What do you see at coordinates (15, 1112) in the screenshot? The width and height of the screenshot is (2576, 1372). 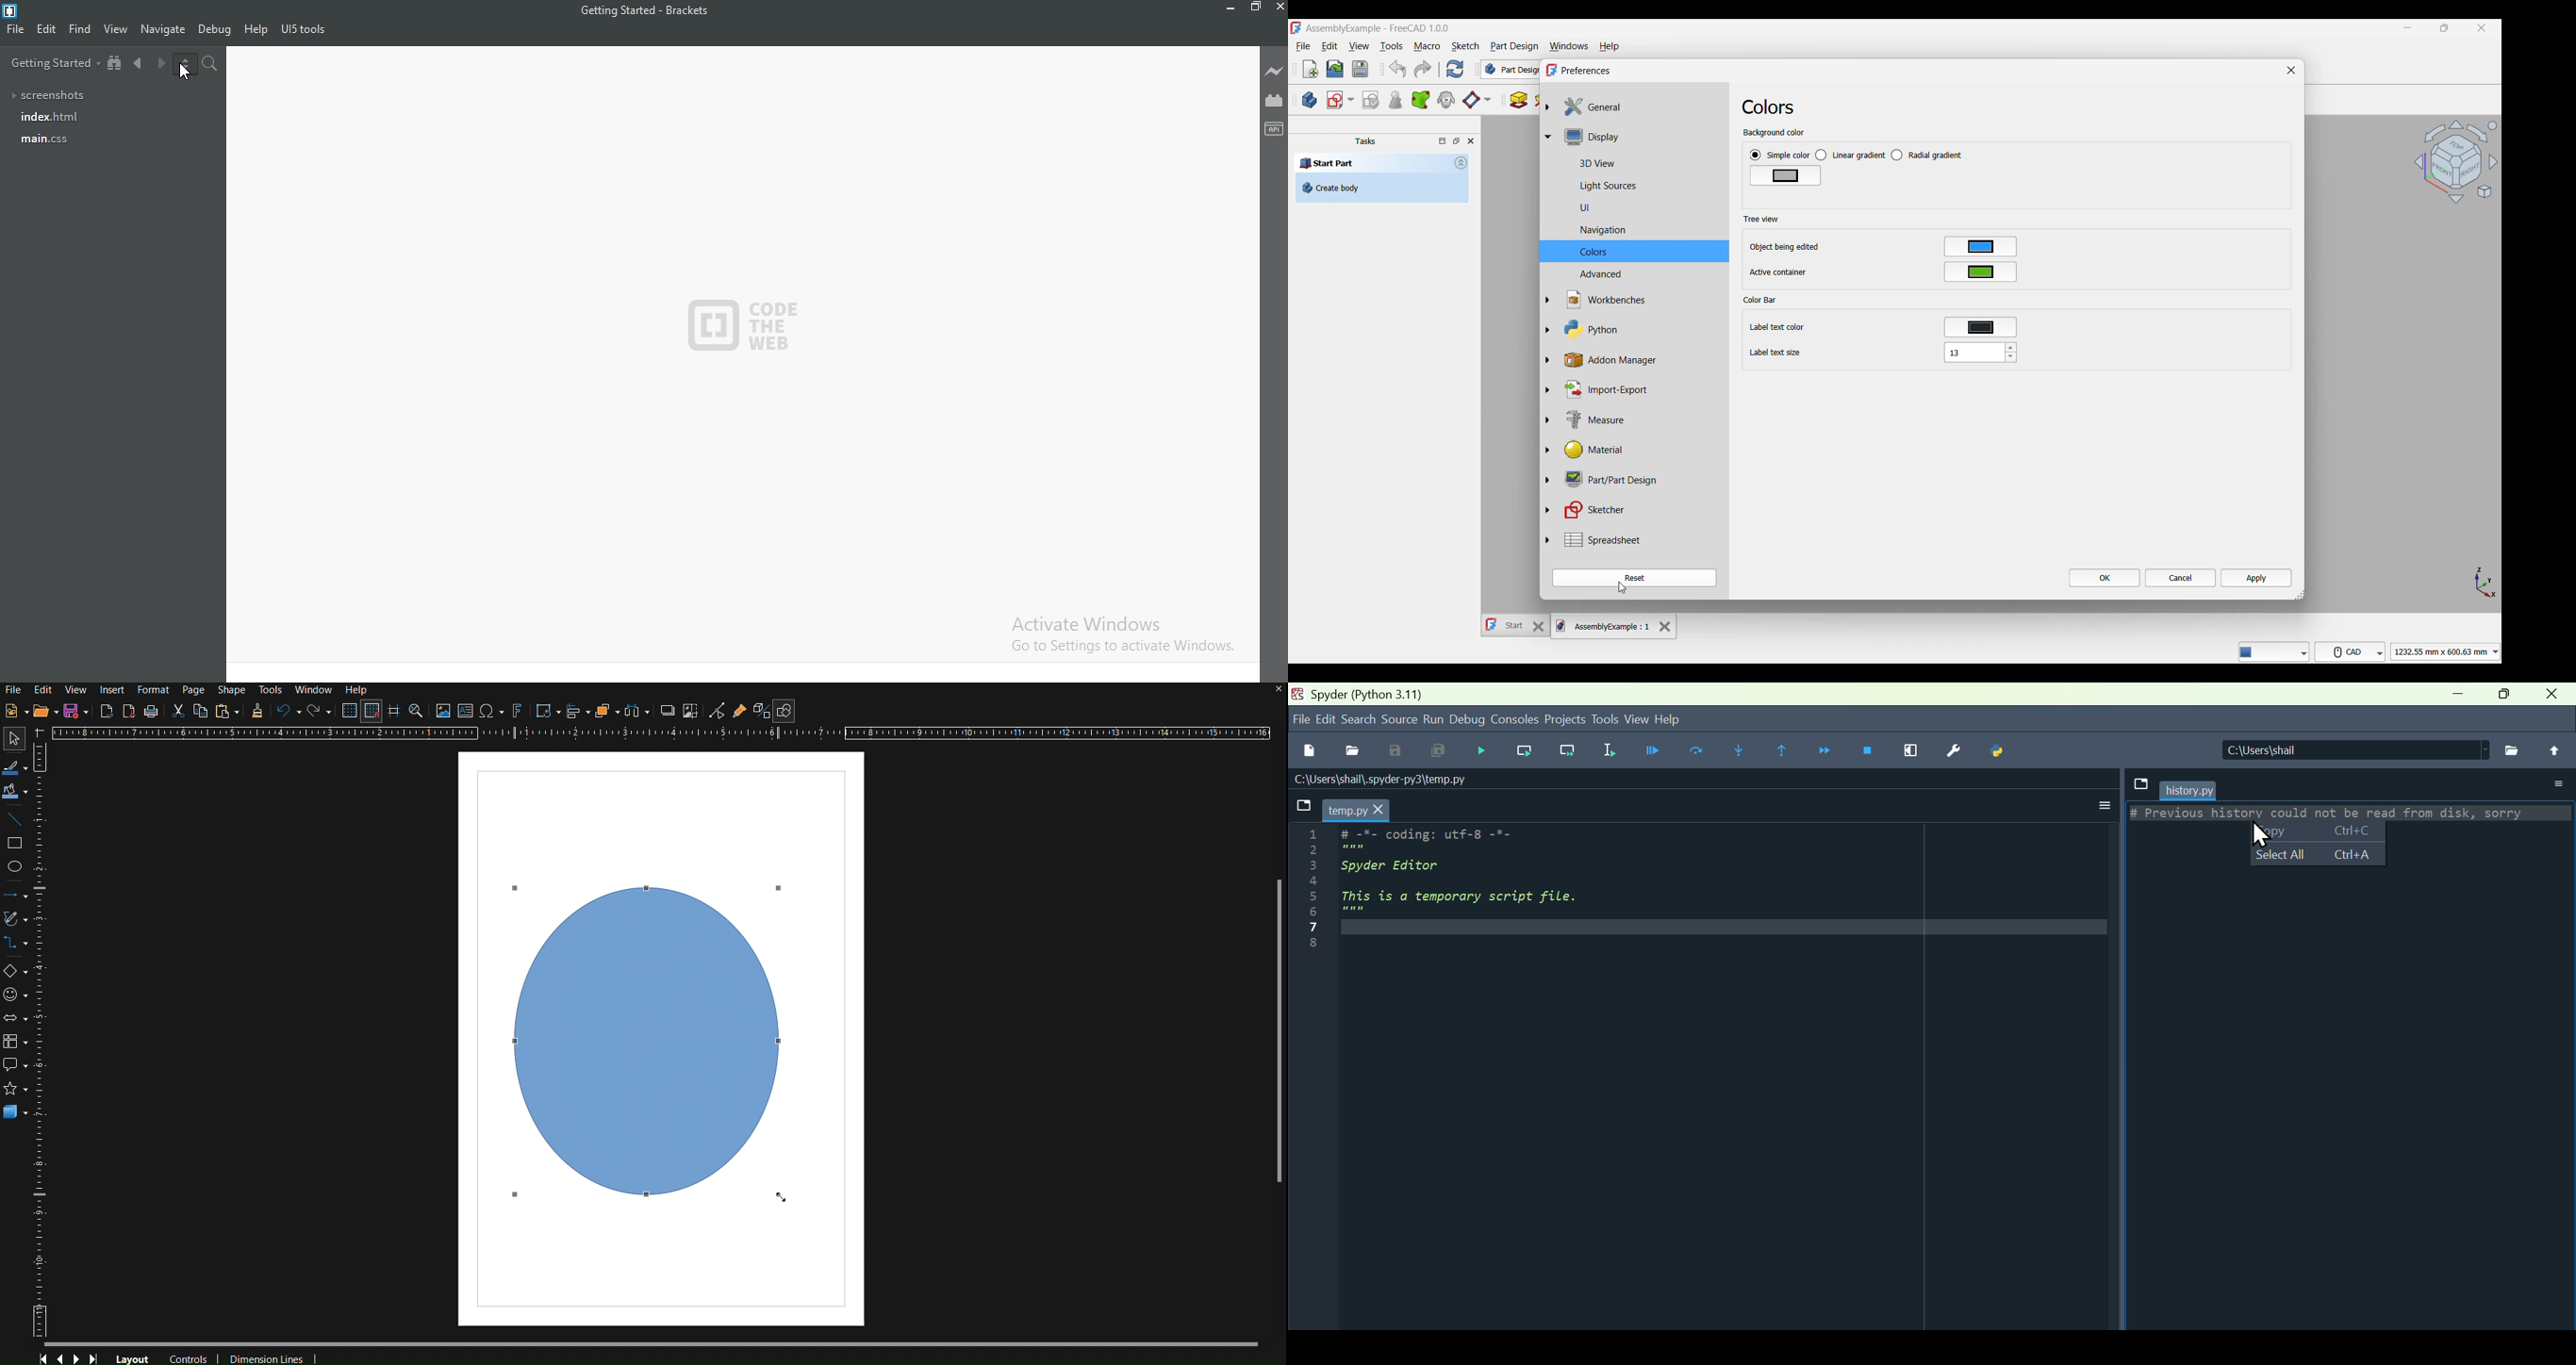 I see `3D Objects` at bounding box center [15, 1112].